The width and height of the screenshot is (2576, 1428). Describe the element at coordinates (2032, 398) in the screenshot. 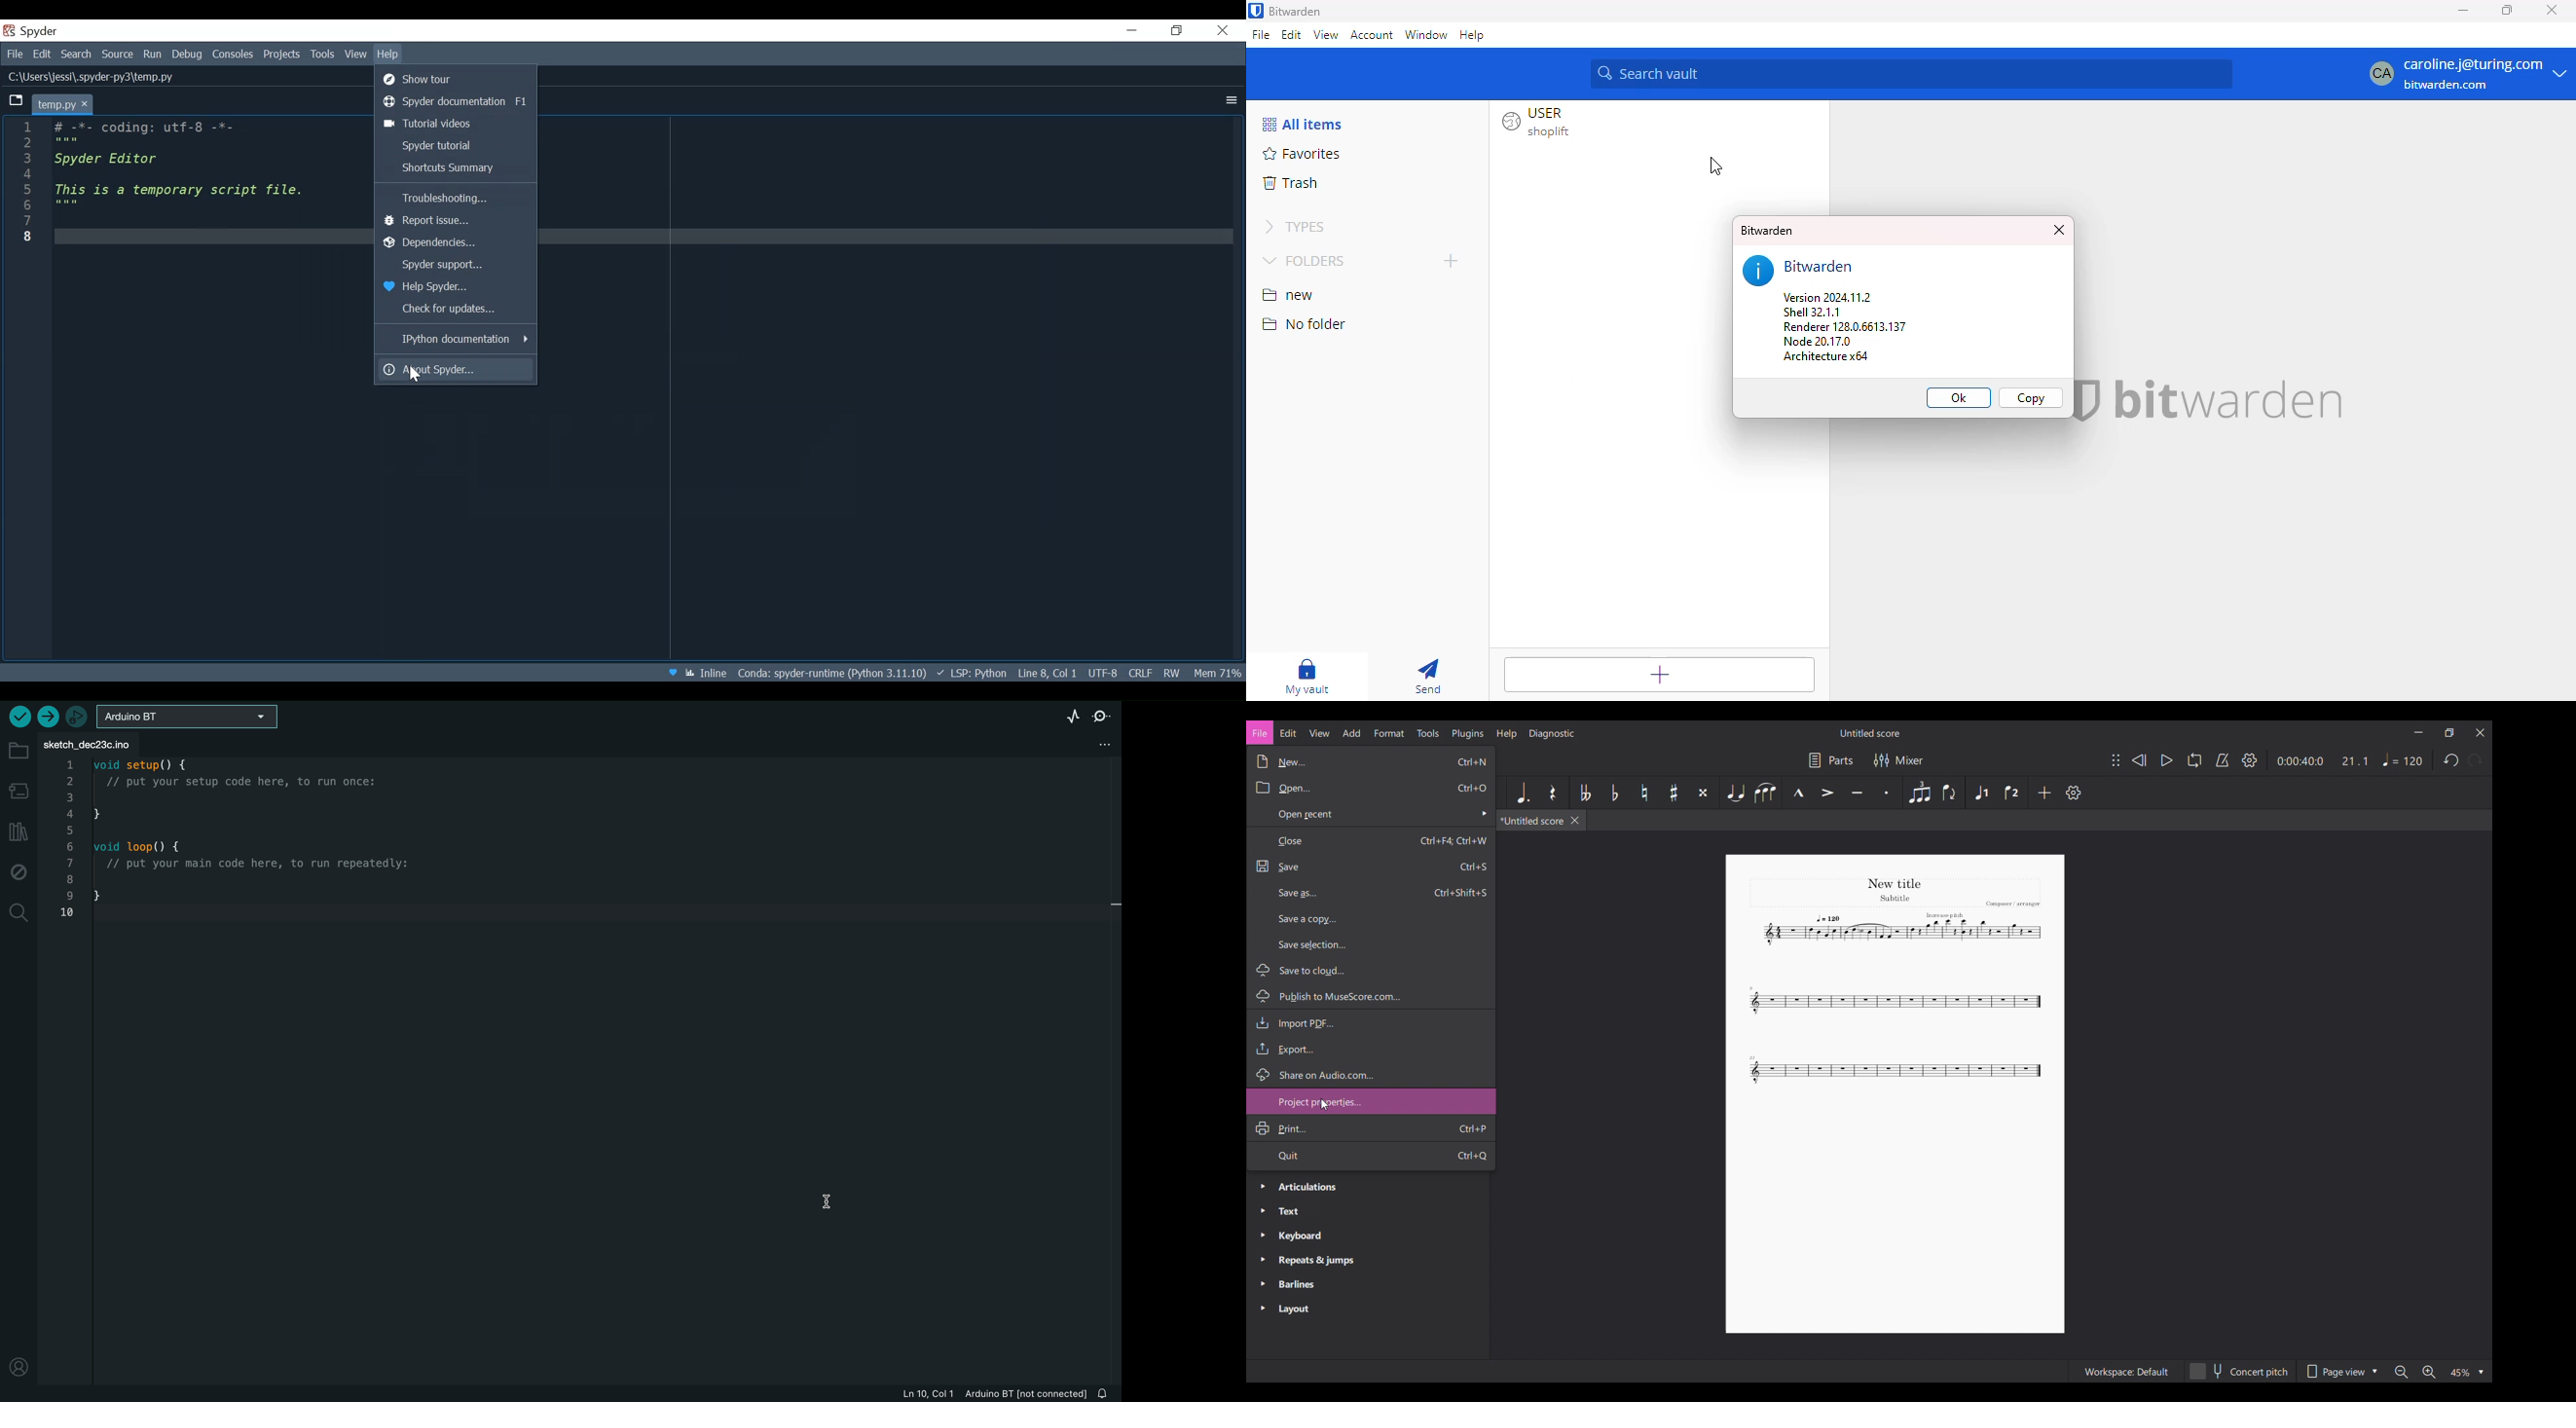

I see `Copy` at that location.